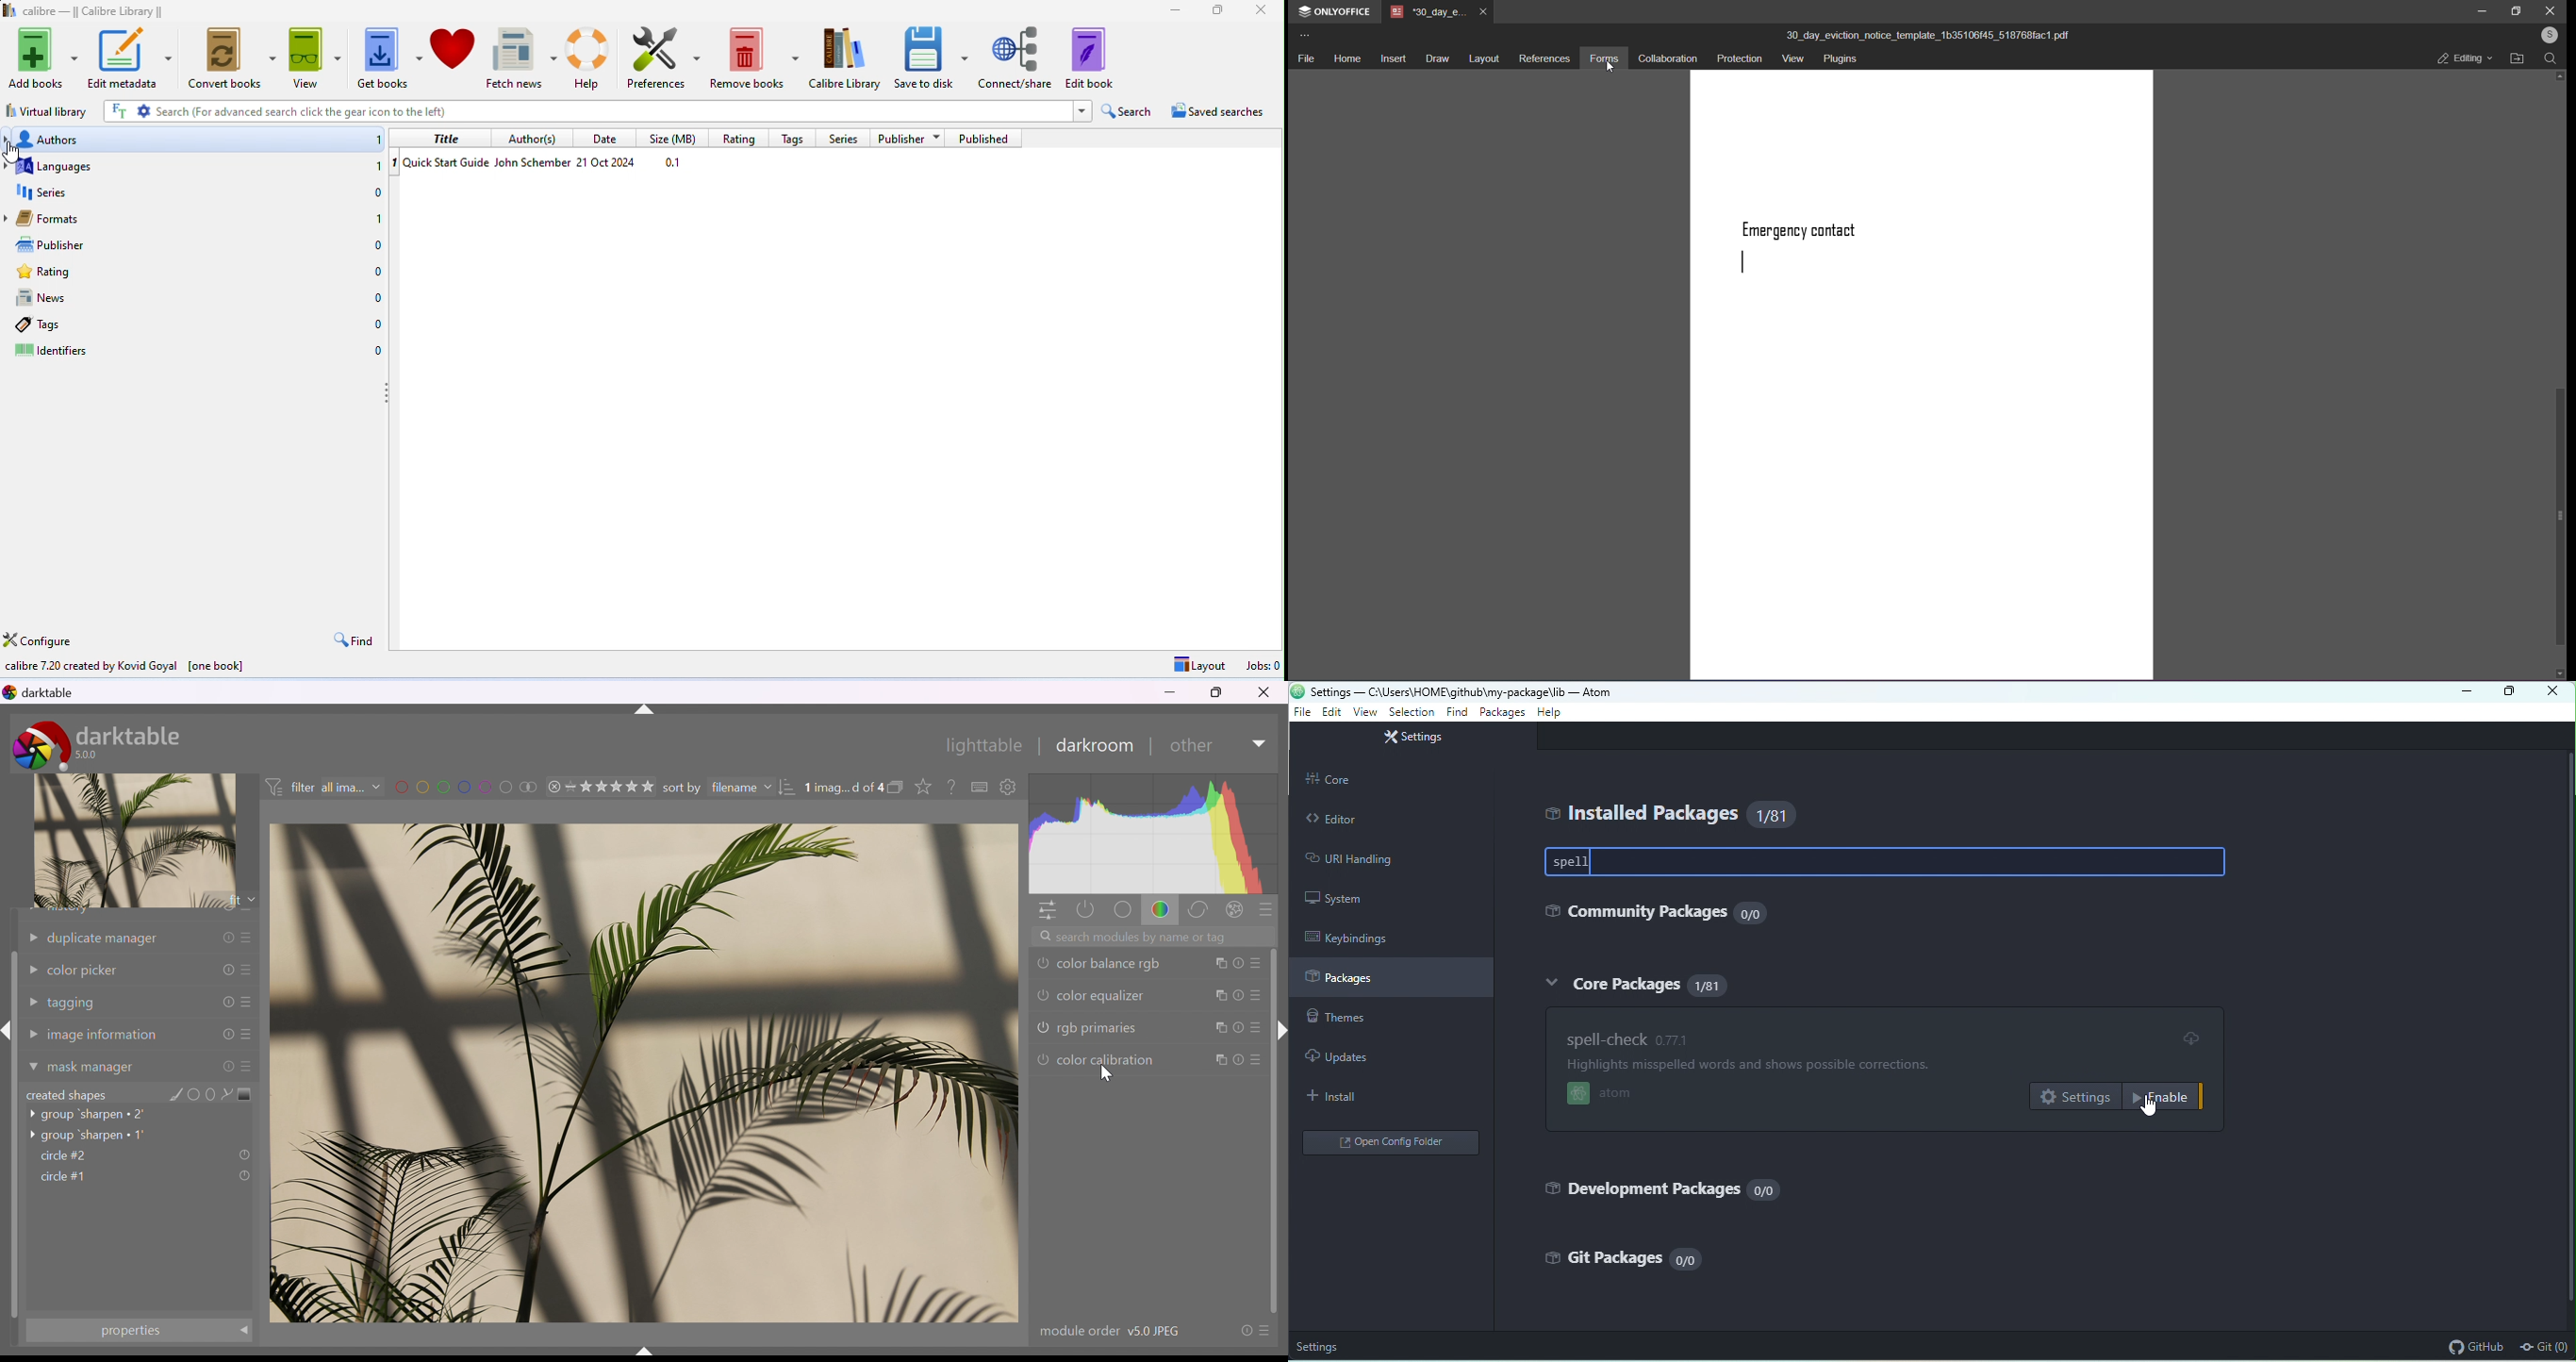 This screenshot has height=1372, width=2576. I want to click on created shapes, so click(68, 1098).